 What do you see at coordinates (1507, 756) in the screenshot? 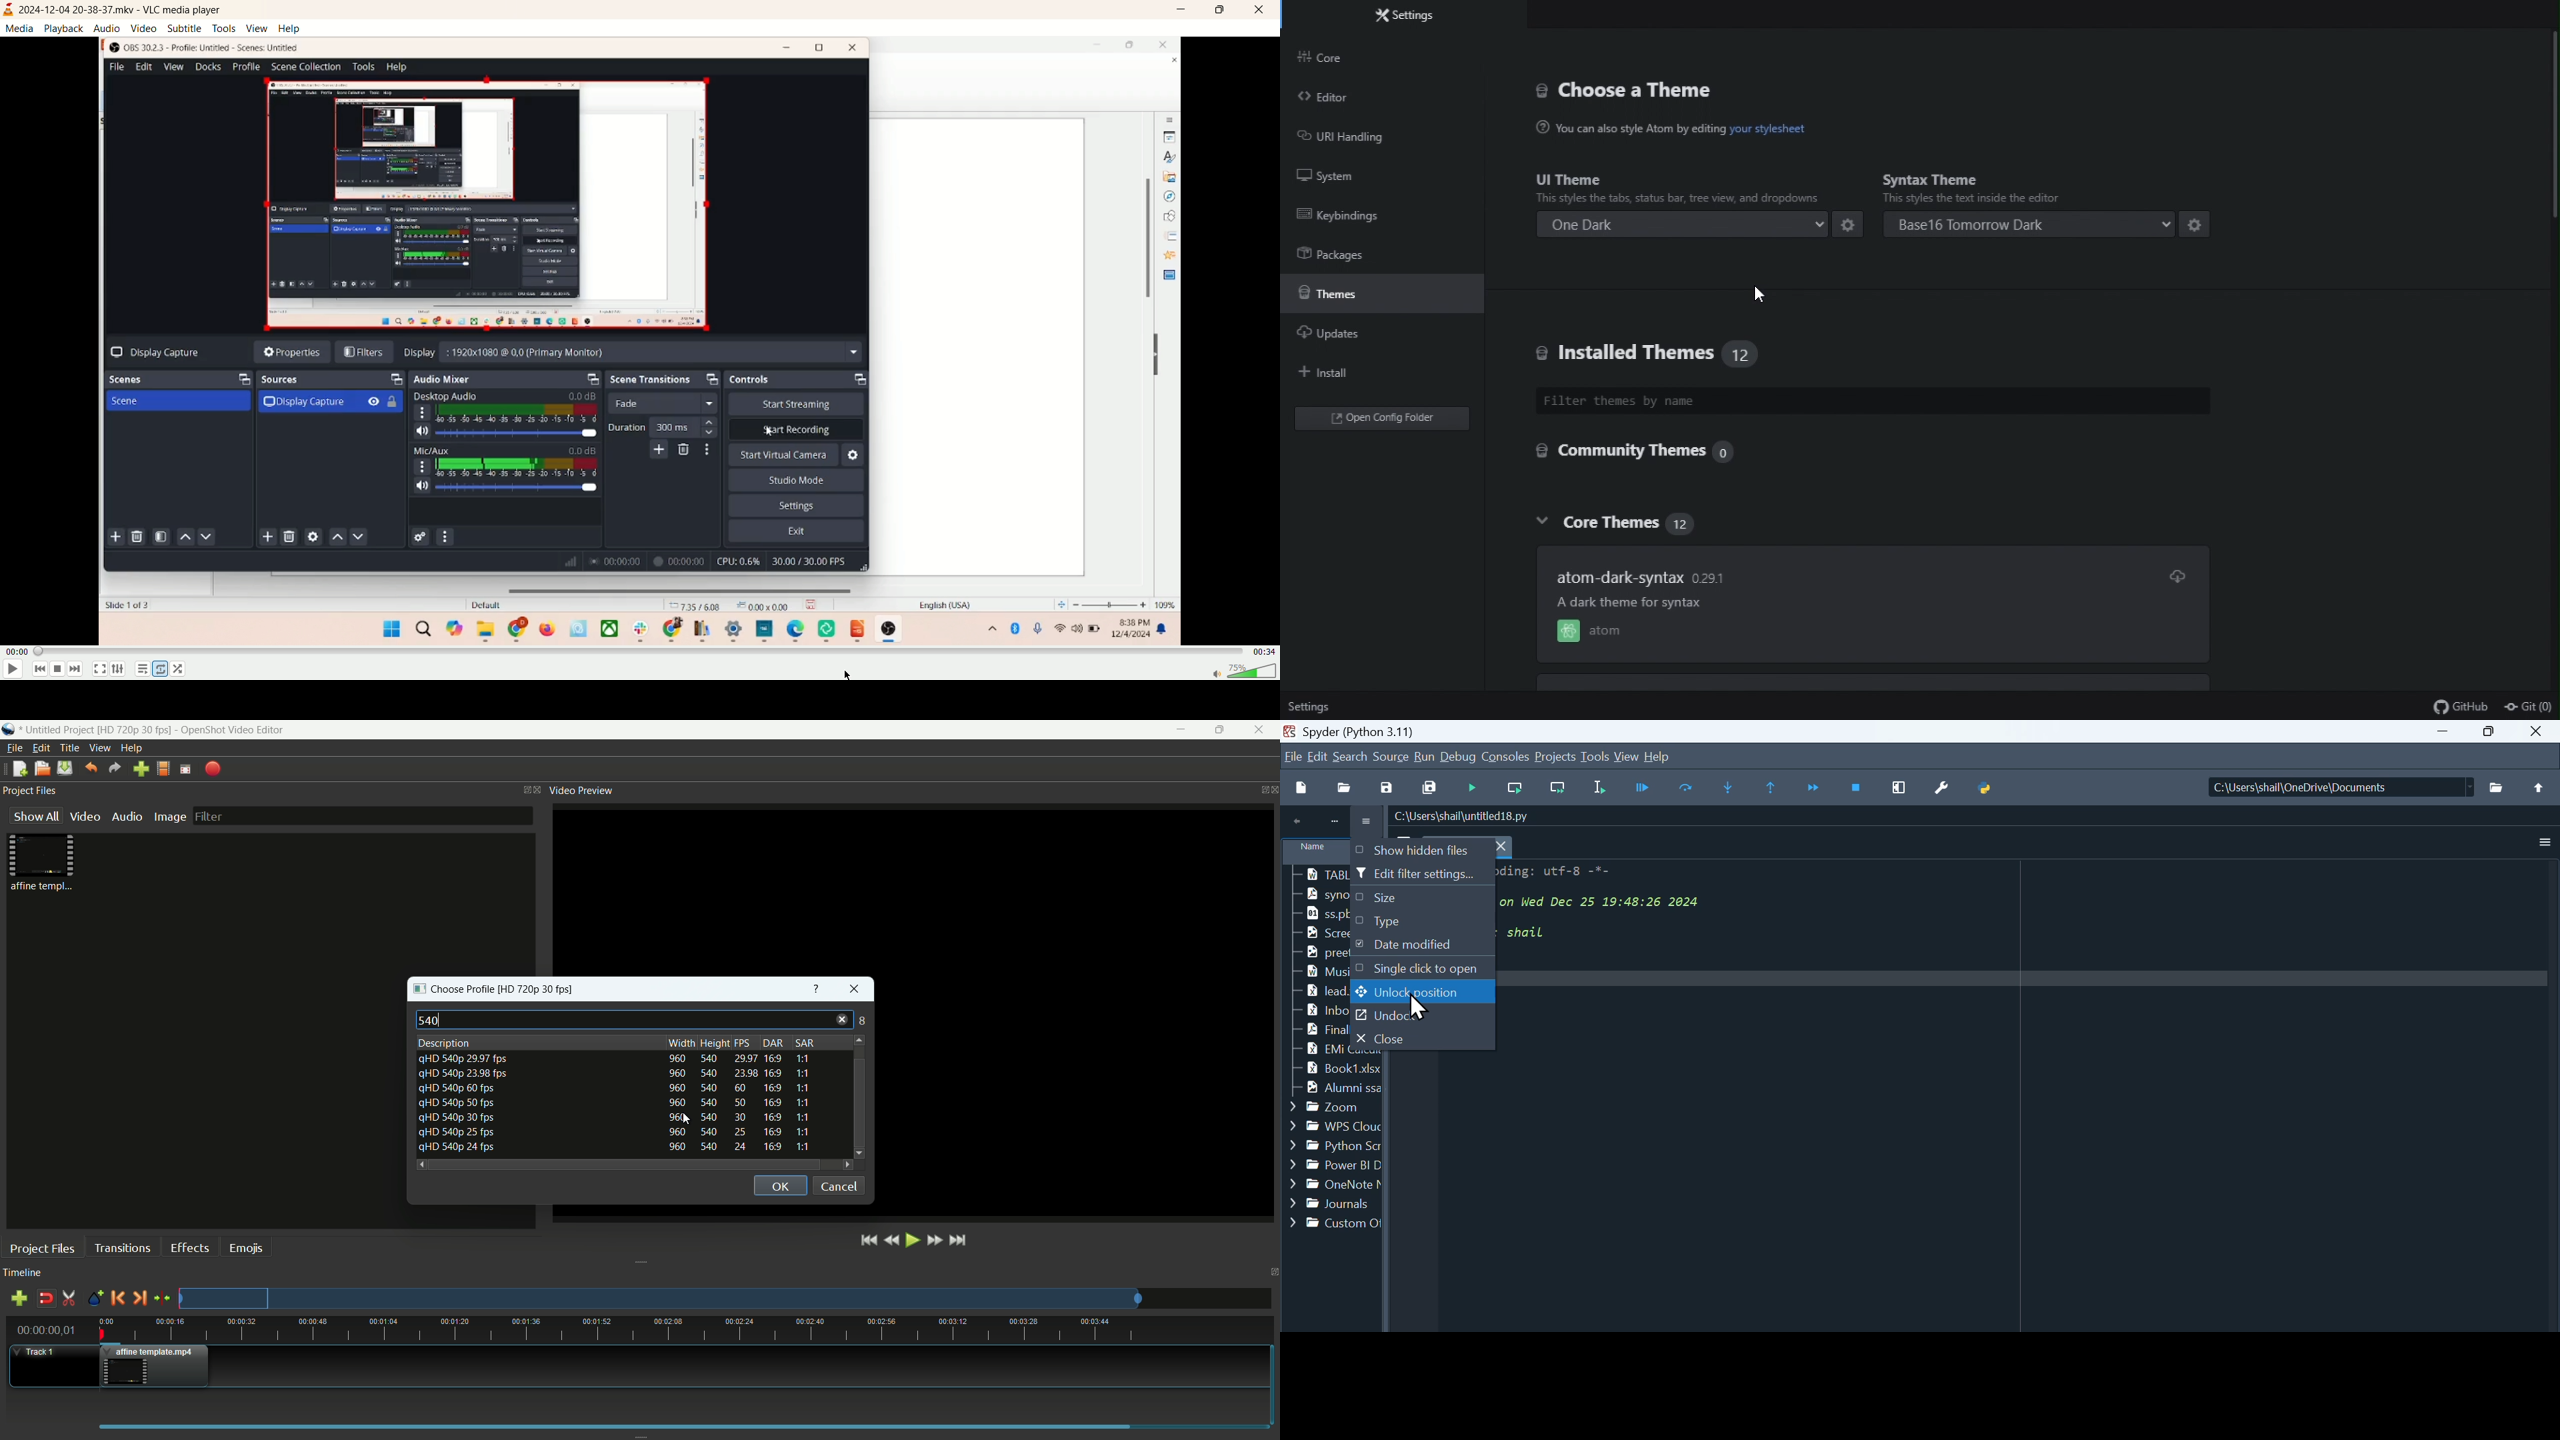
I see `Consoles` at bounding box center [1507, 756].